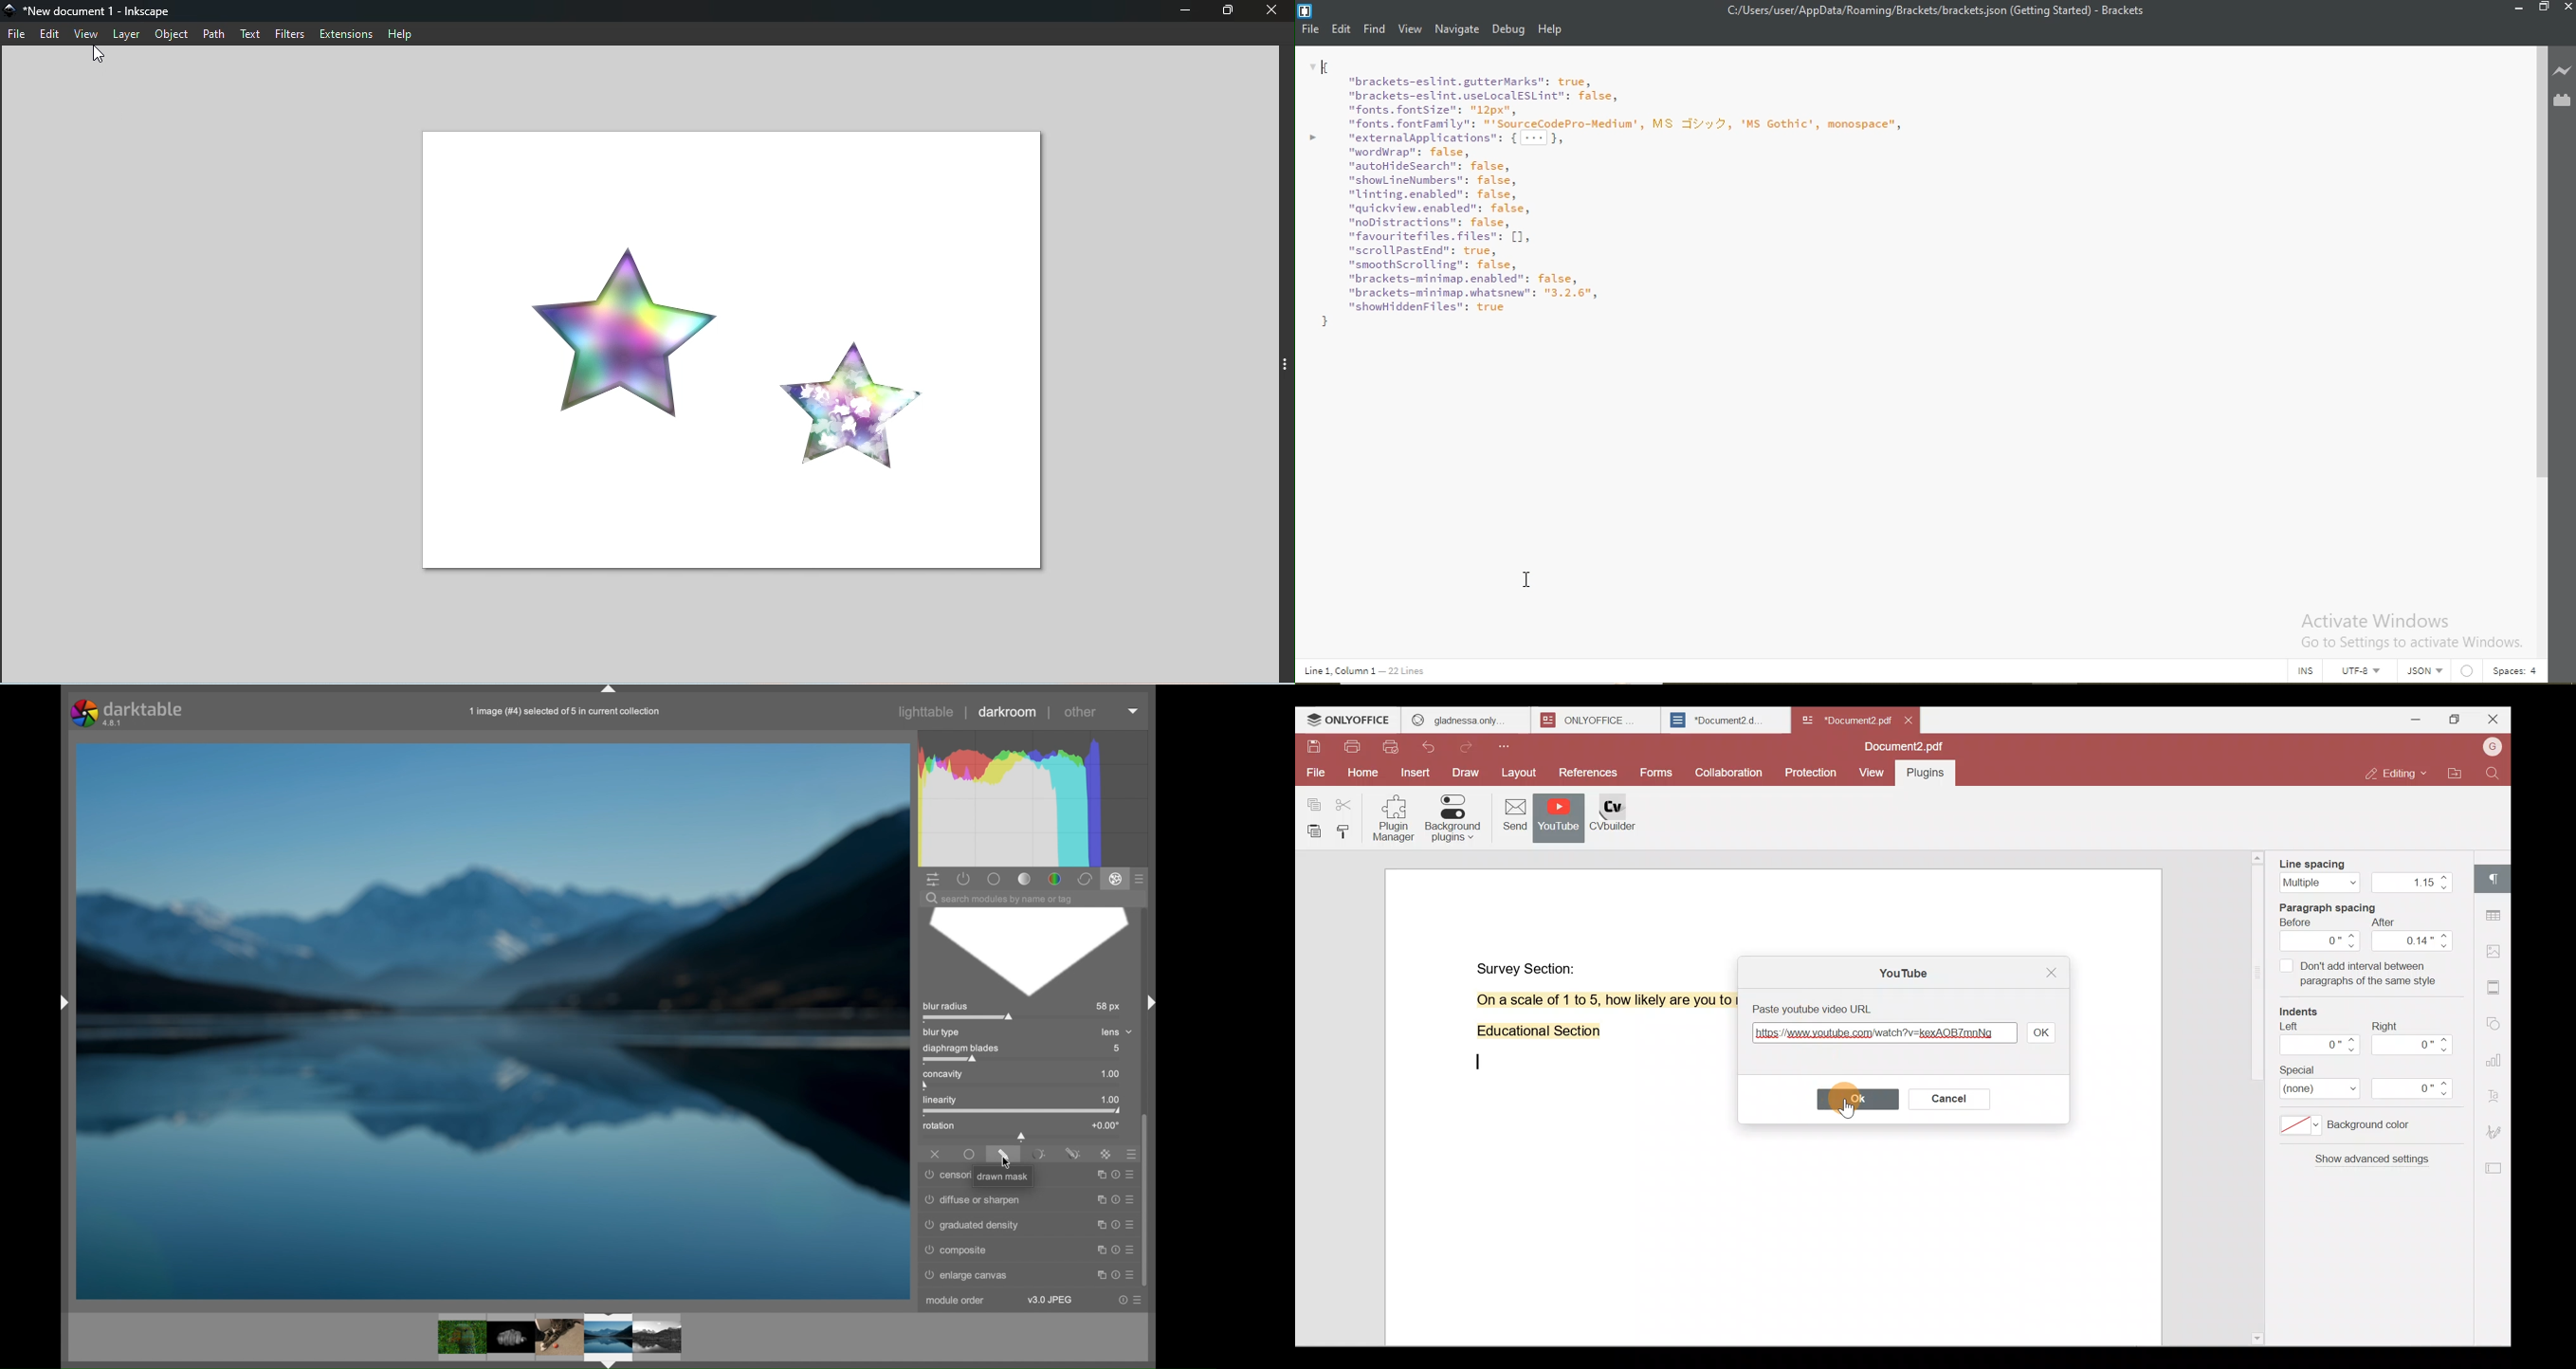 The height and width of the screenshot is (1372, 2576). I want to click on composite, so click(957, 1250).